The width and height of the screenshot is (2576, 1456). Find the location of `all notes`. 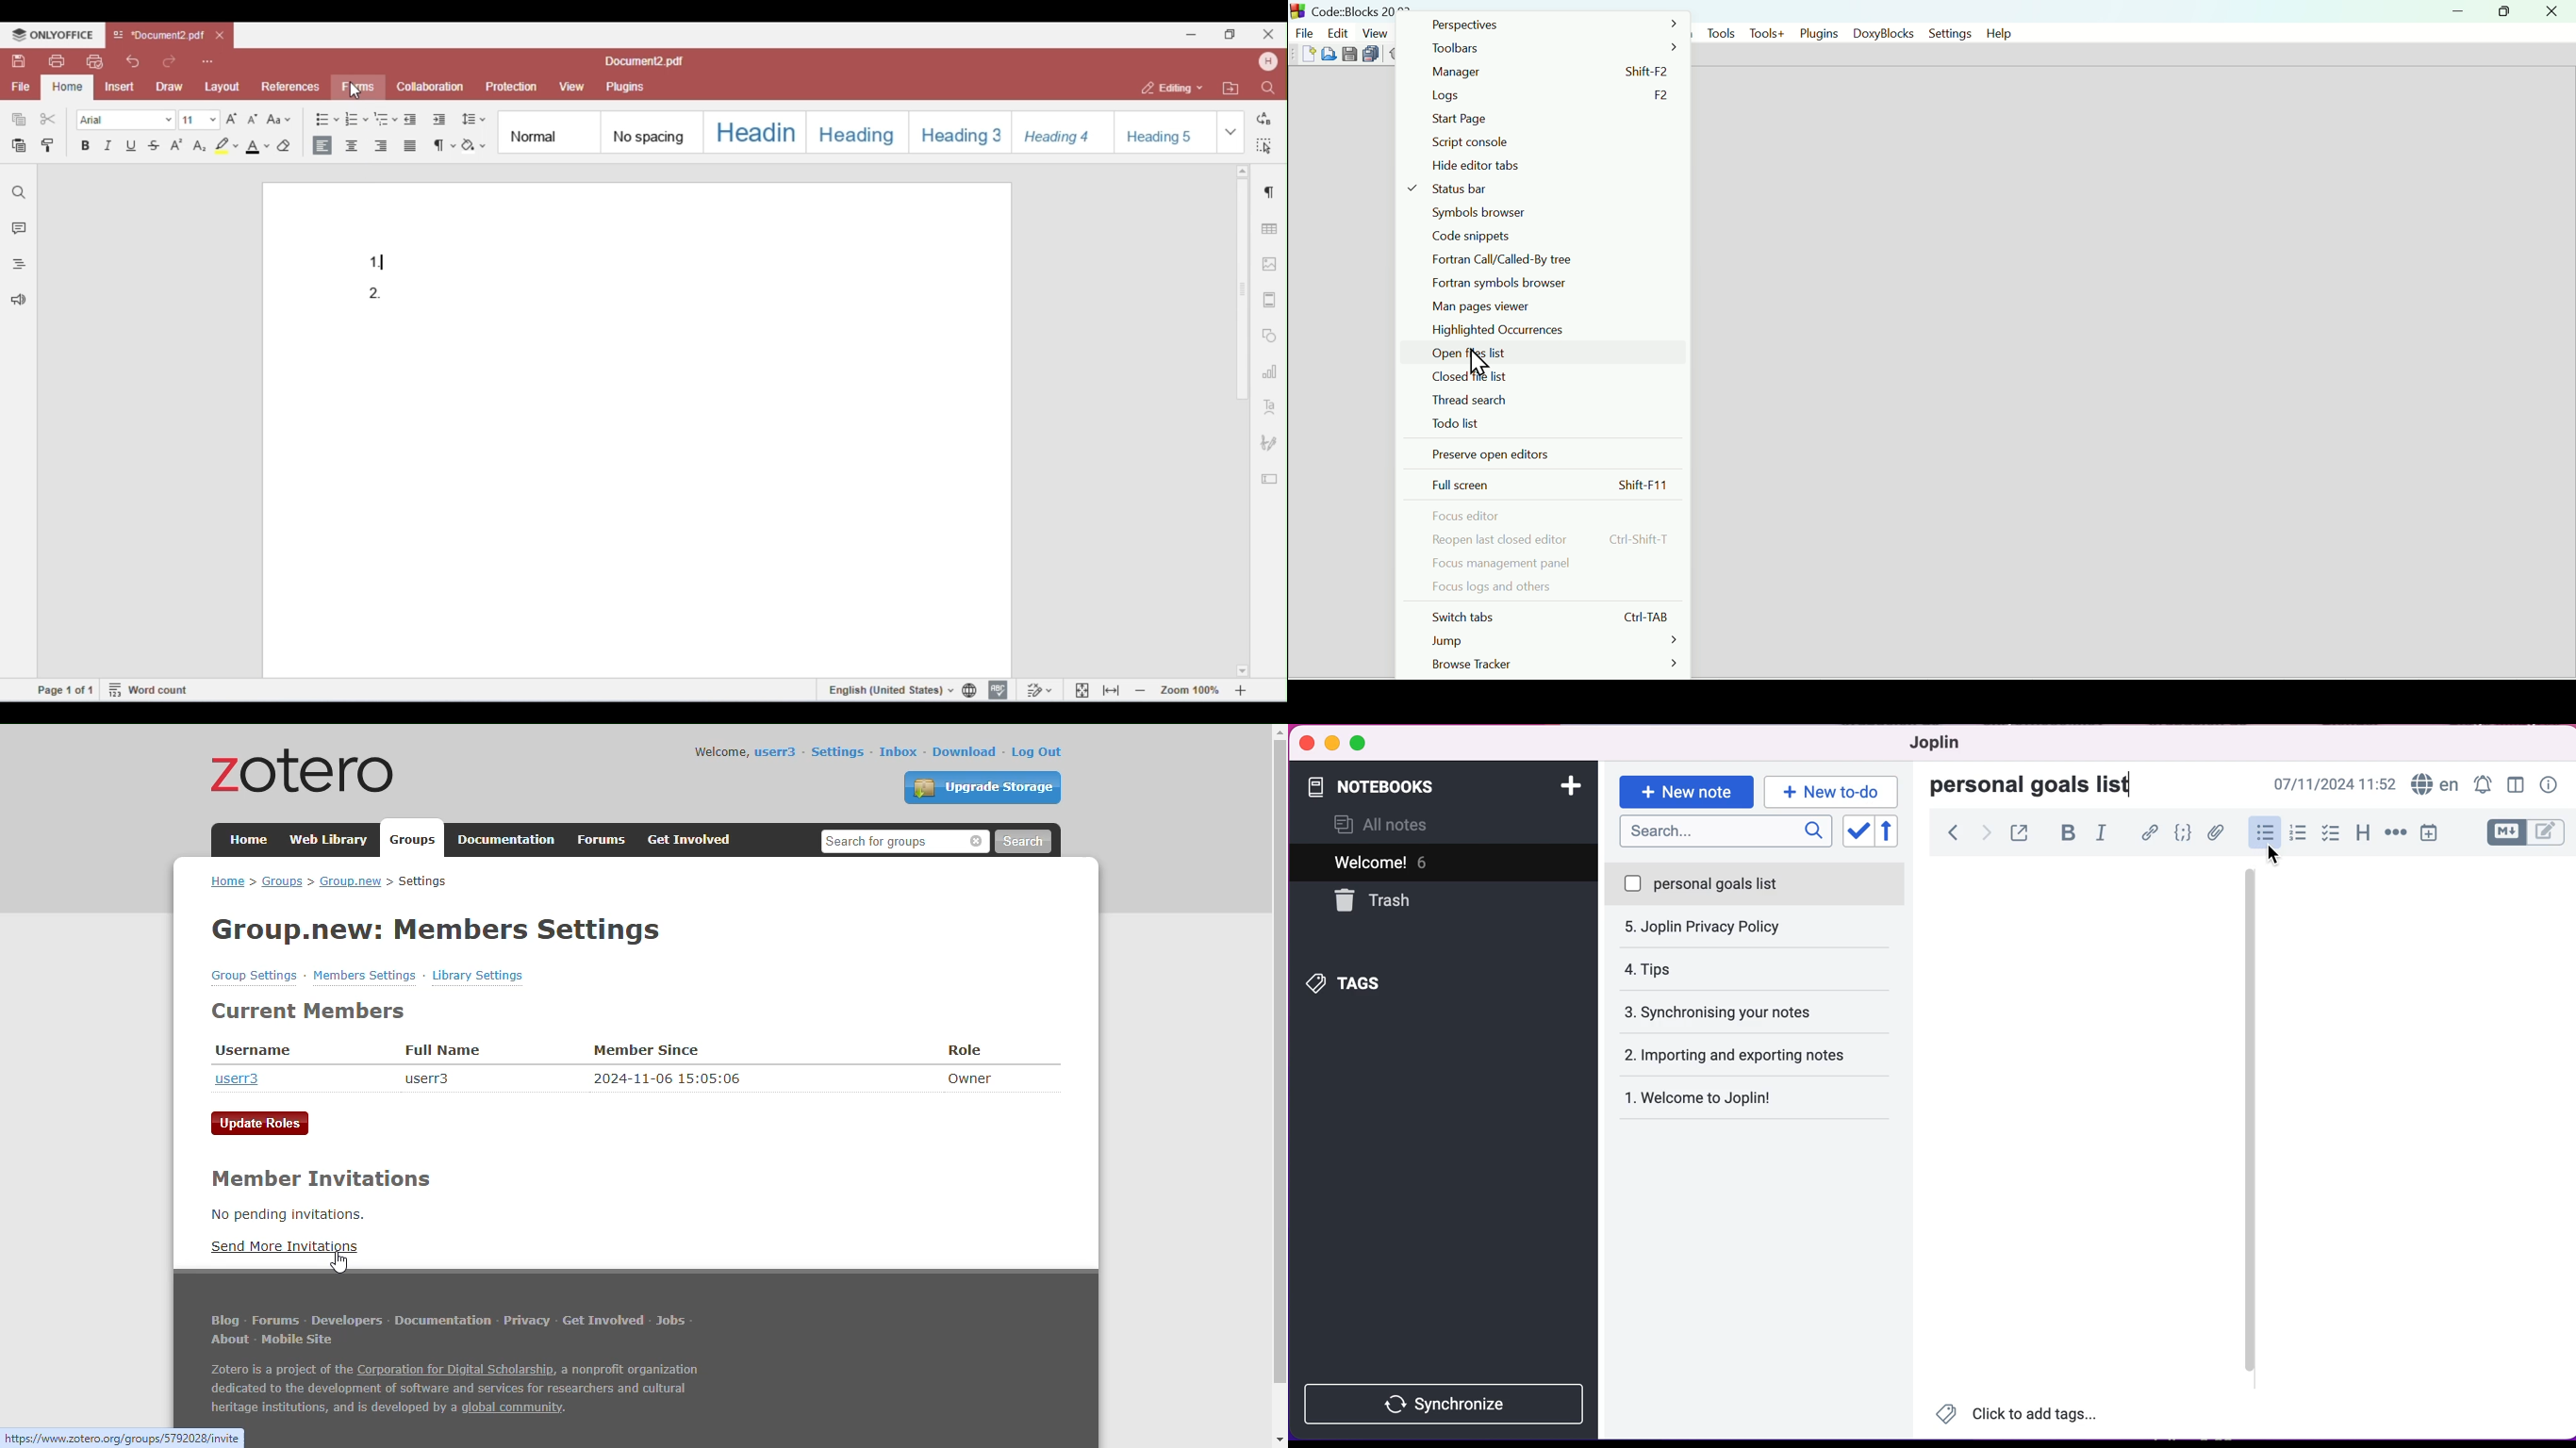

all notes is located at coordinates (1389, 826).